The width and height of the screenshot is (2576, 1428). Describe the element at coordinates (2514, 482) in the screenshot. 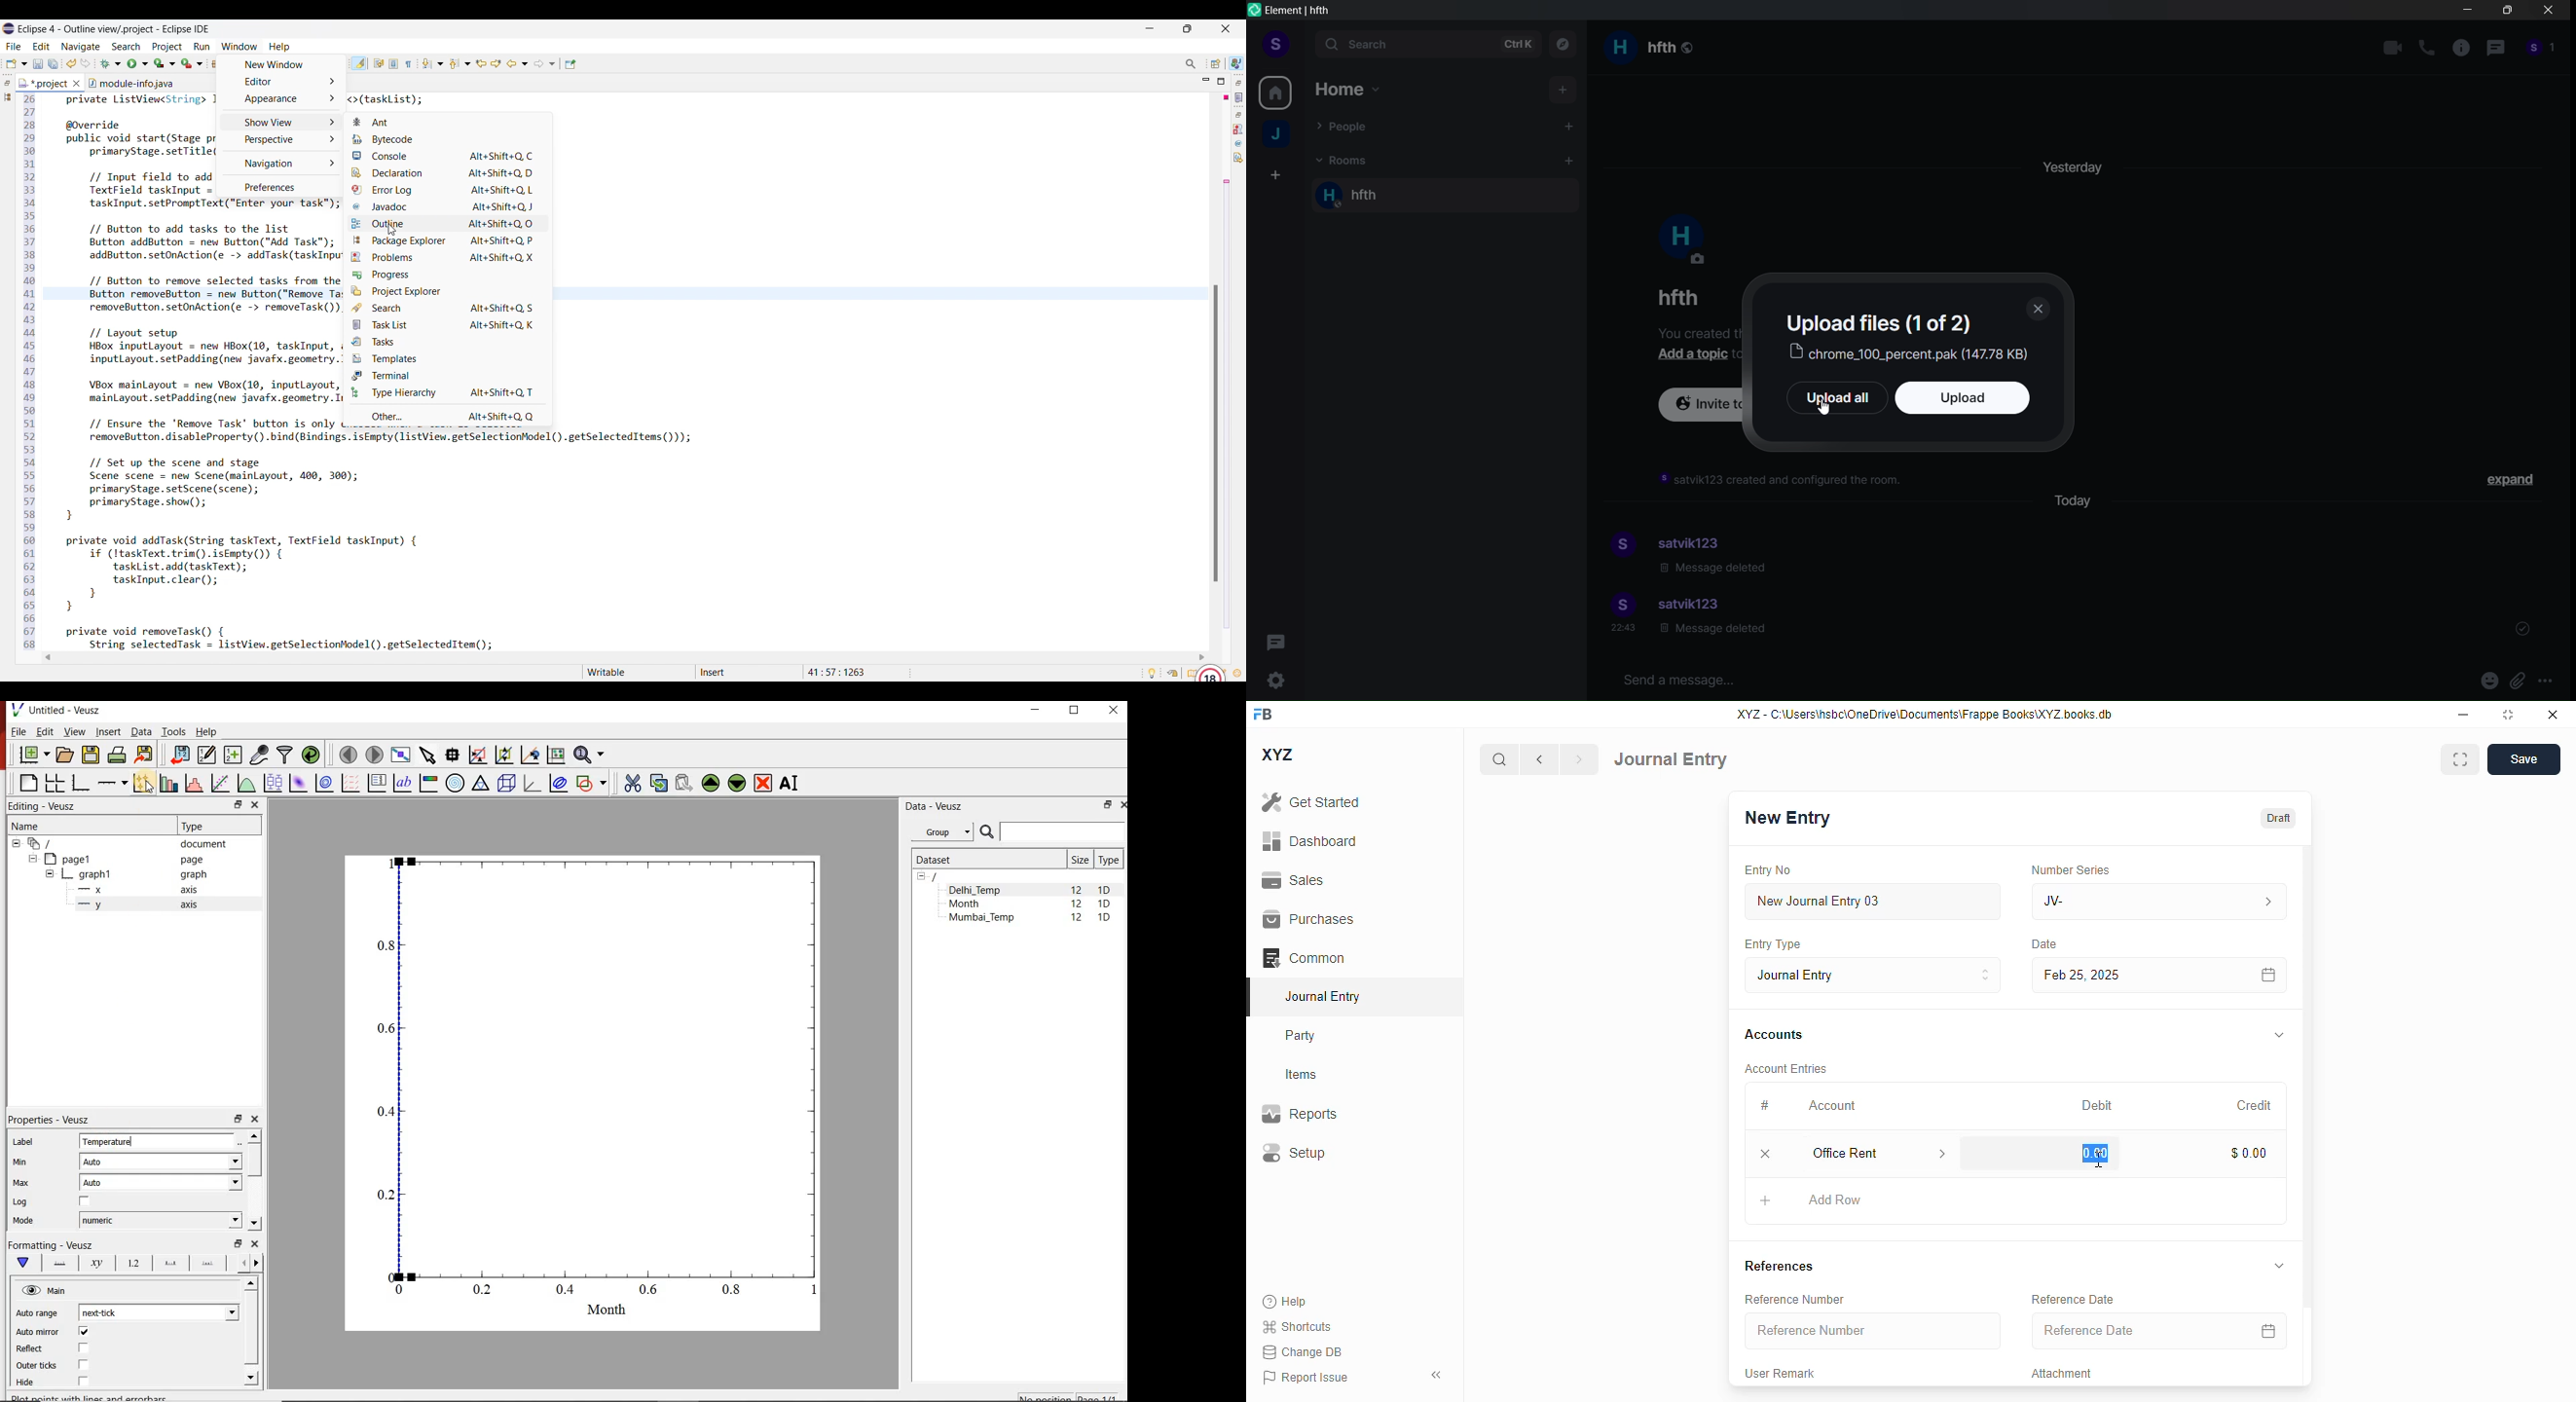

I see `expand` at that location.